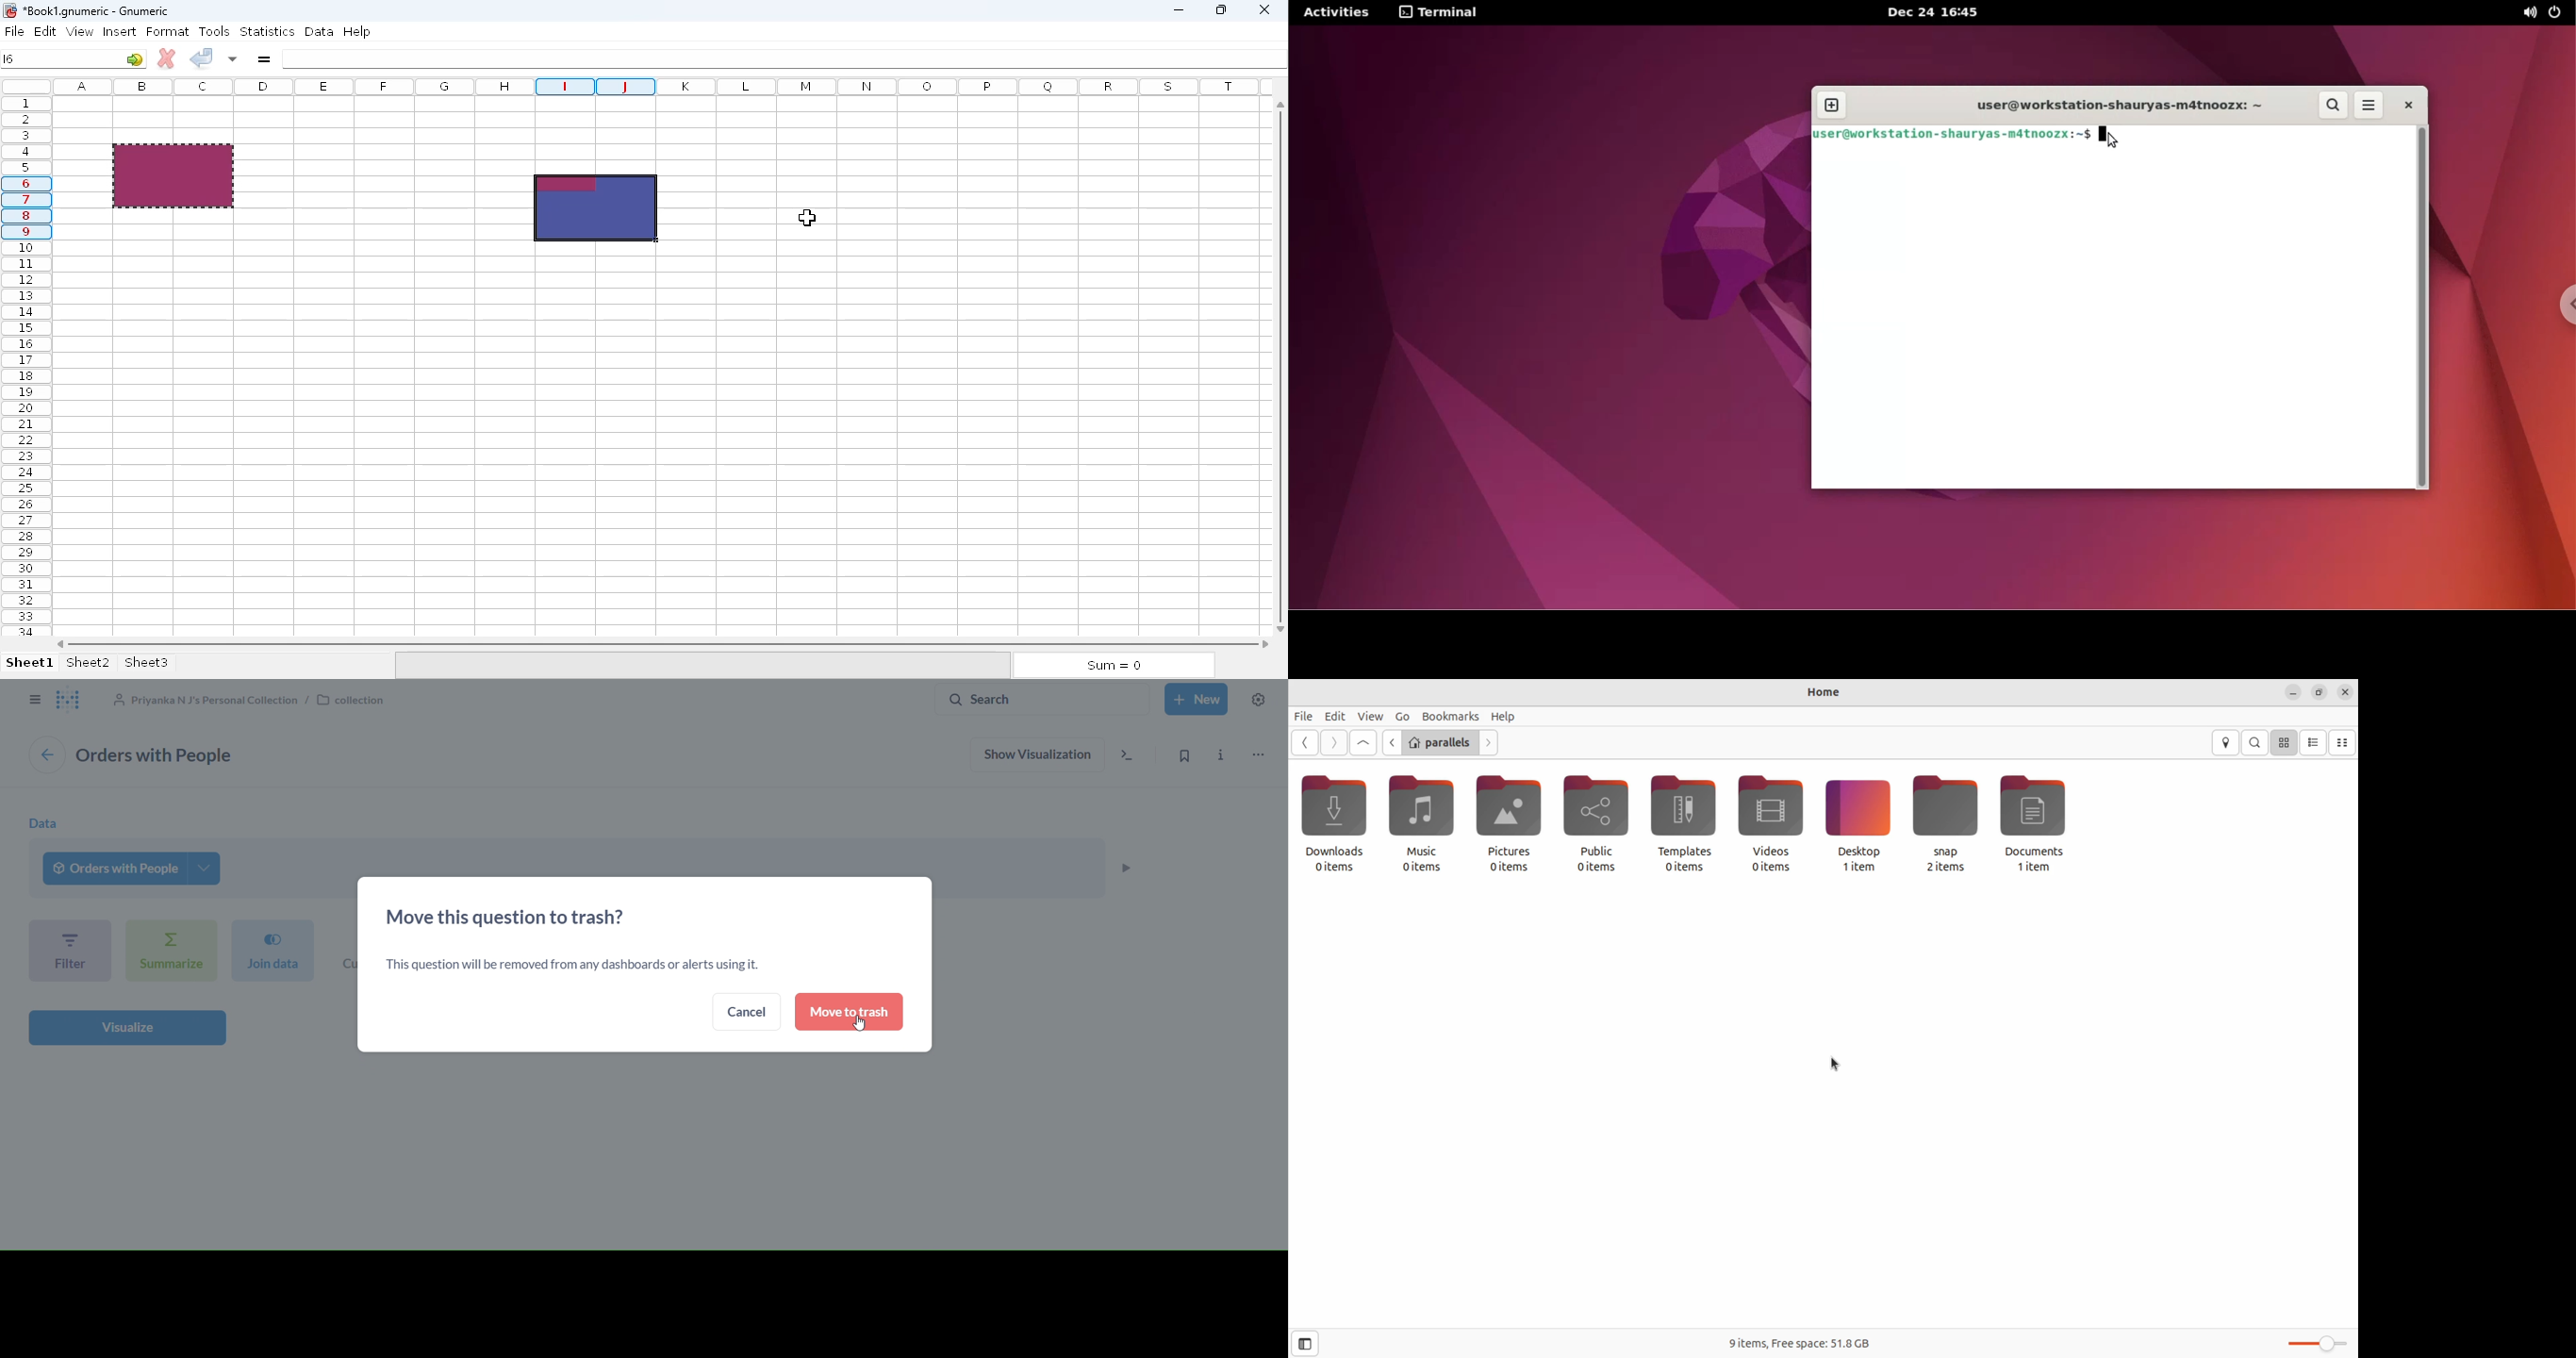  What do you see at coordinates (2314, 742) in the screenshot?
I see `list view` at bounding box center [2314, 742].